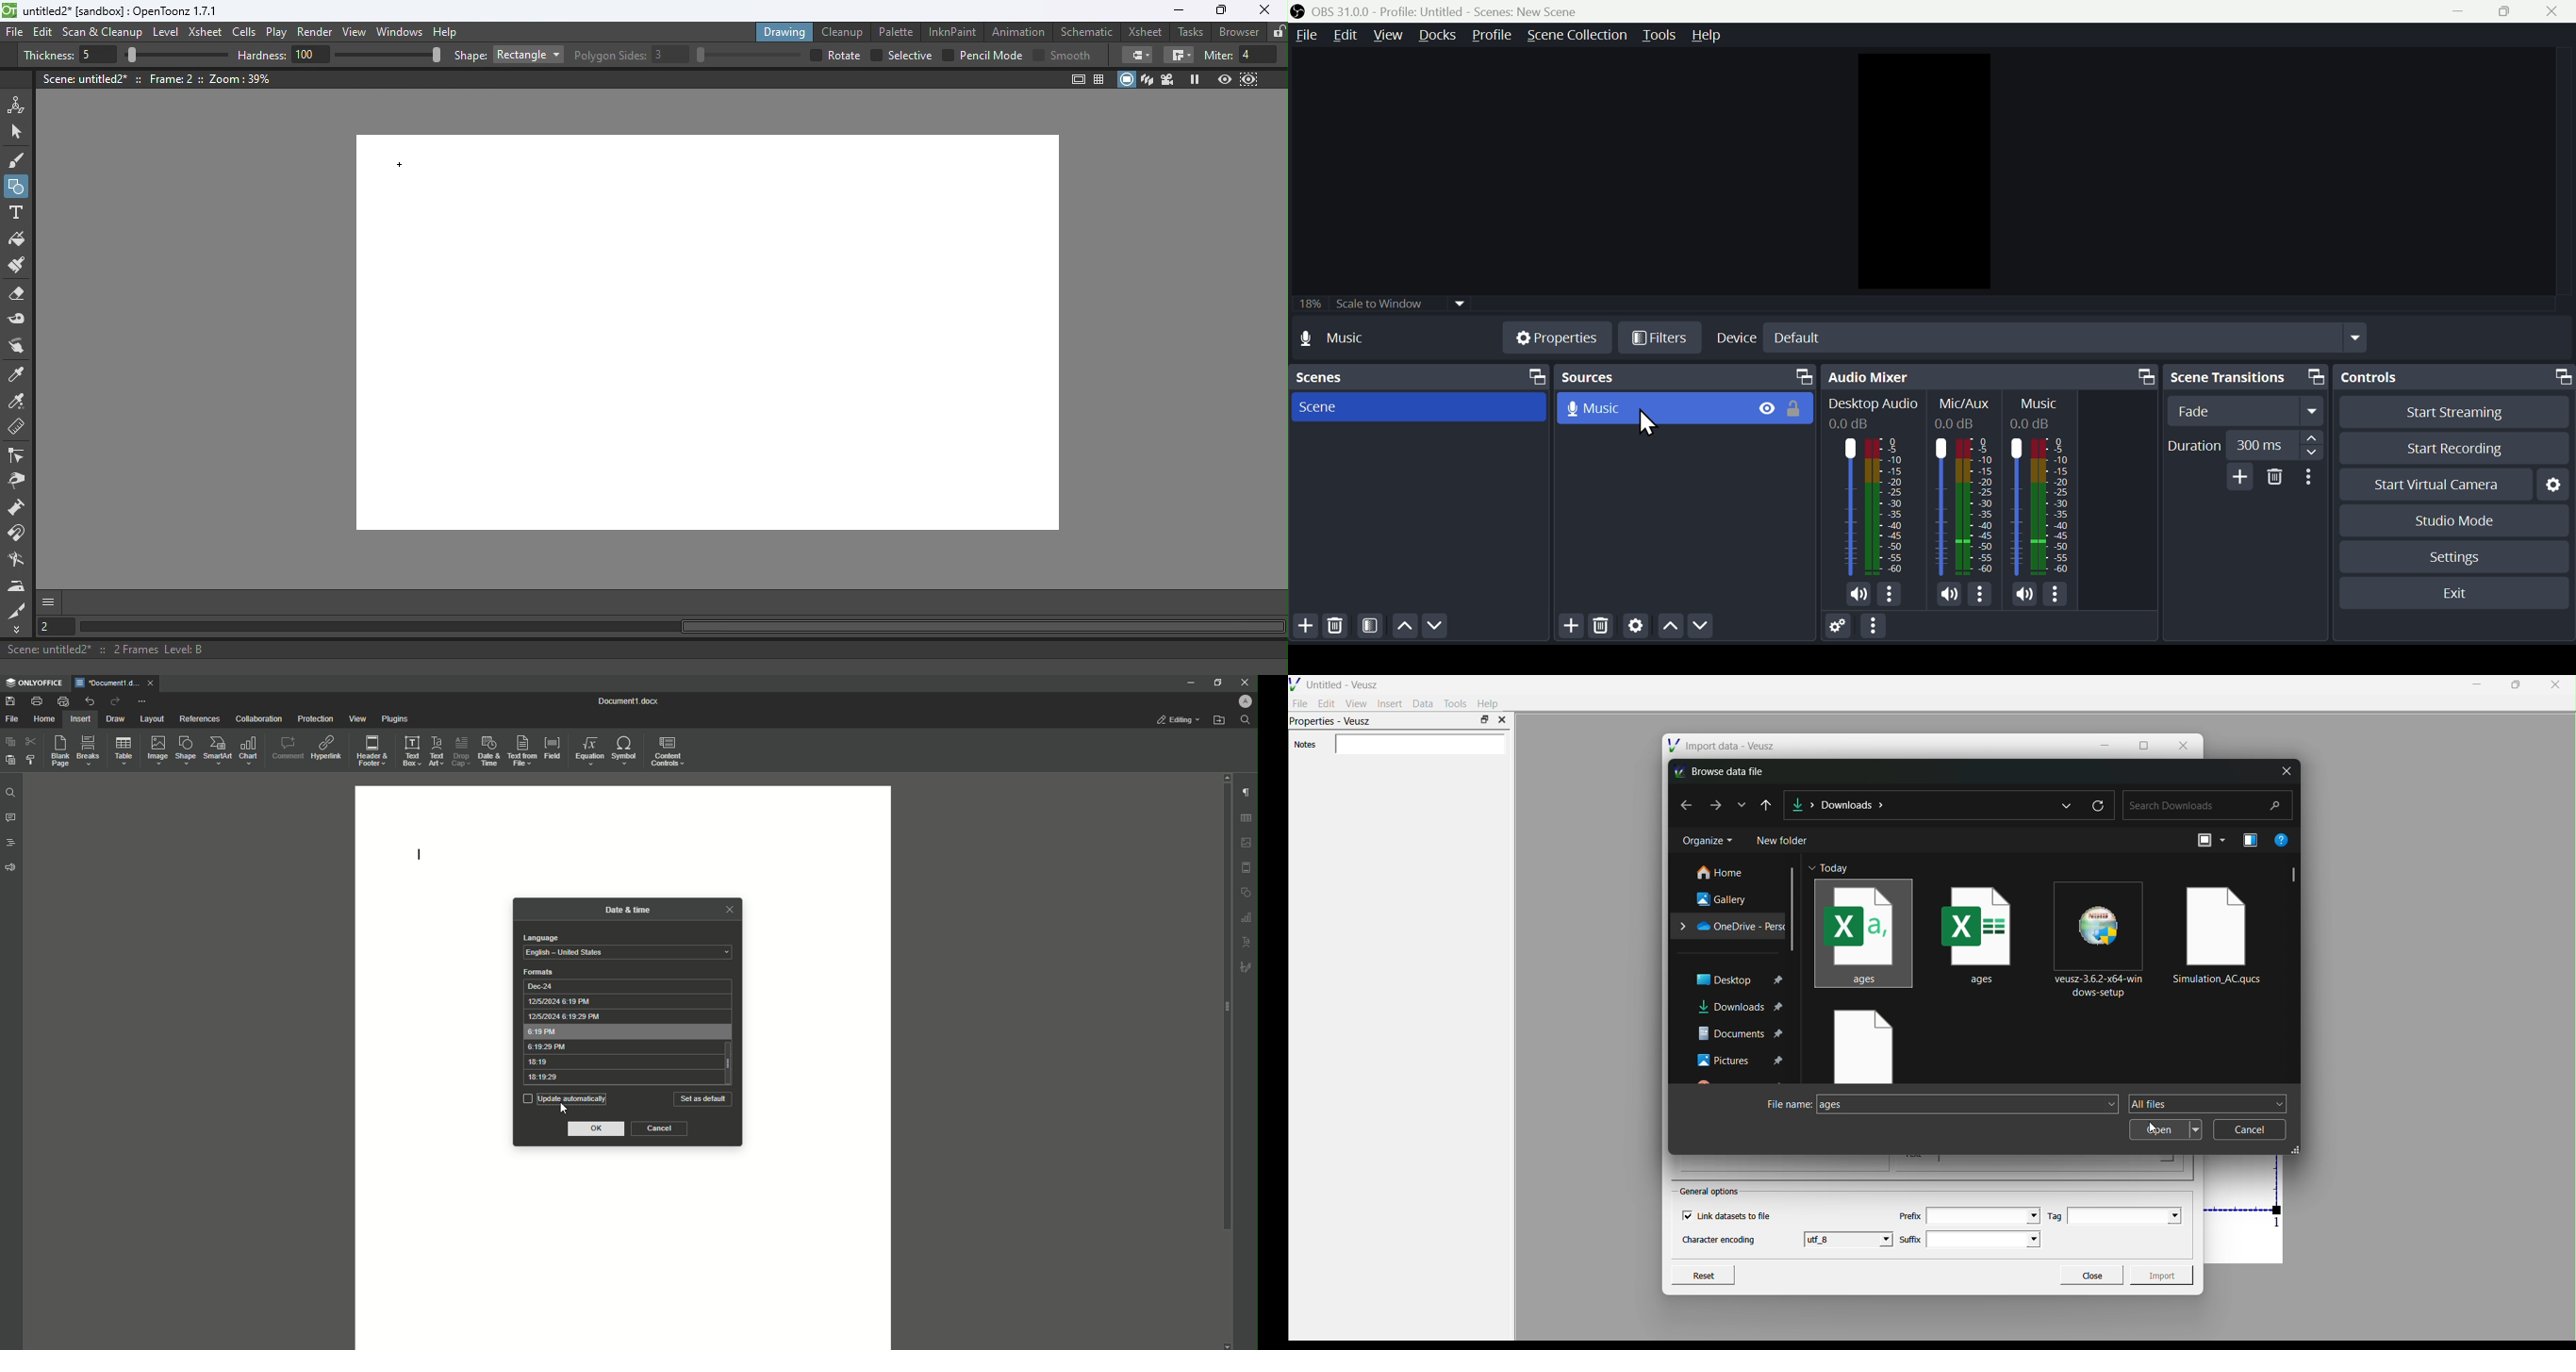 The width and height of the screenshot is (2576, 1372). Describe the element at coordinates (12, 867) in the screenshot. I see `Feedback` at that location.